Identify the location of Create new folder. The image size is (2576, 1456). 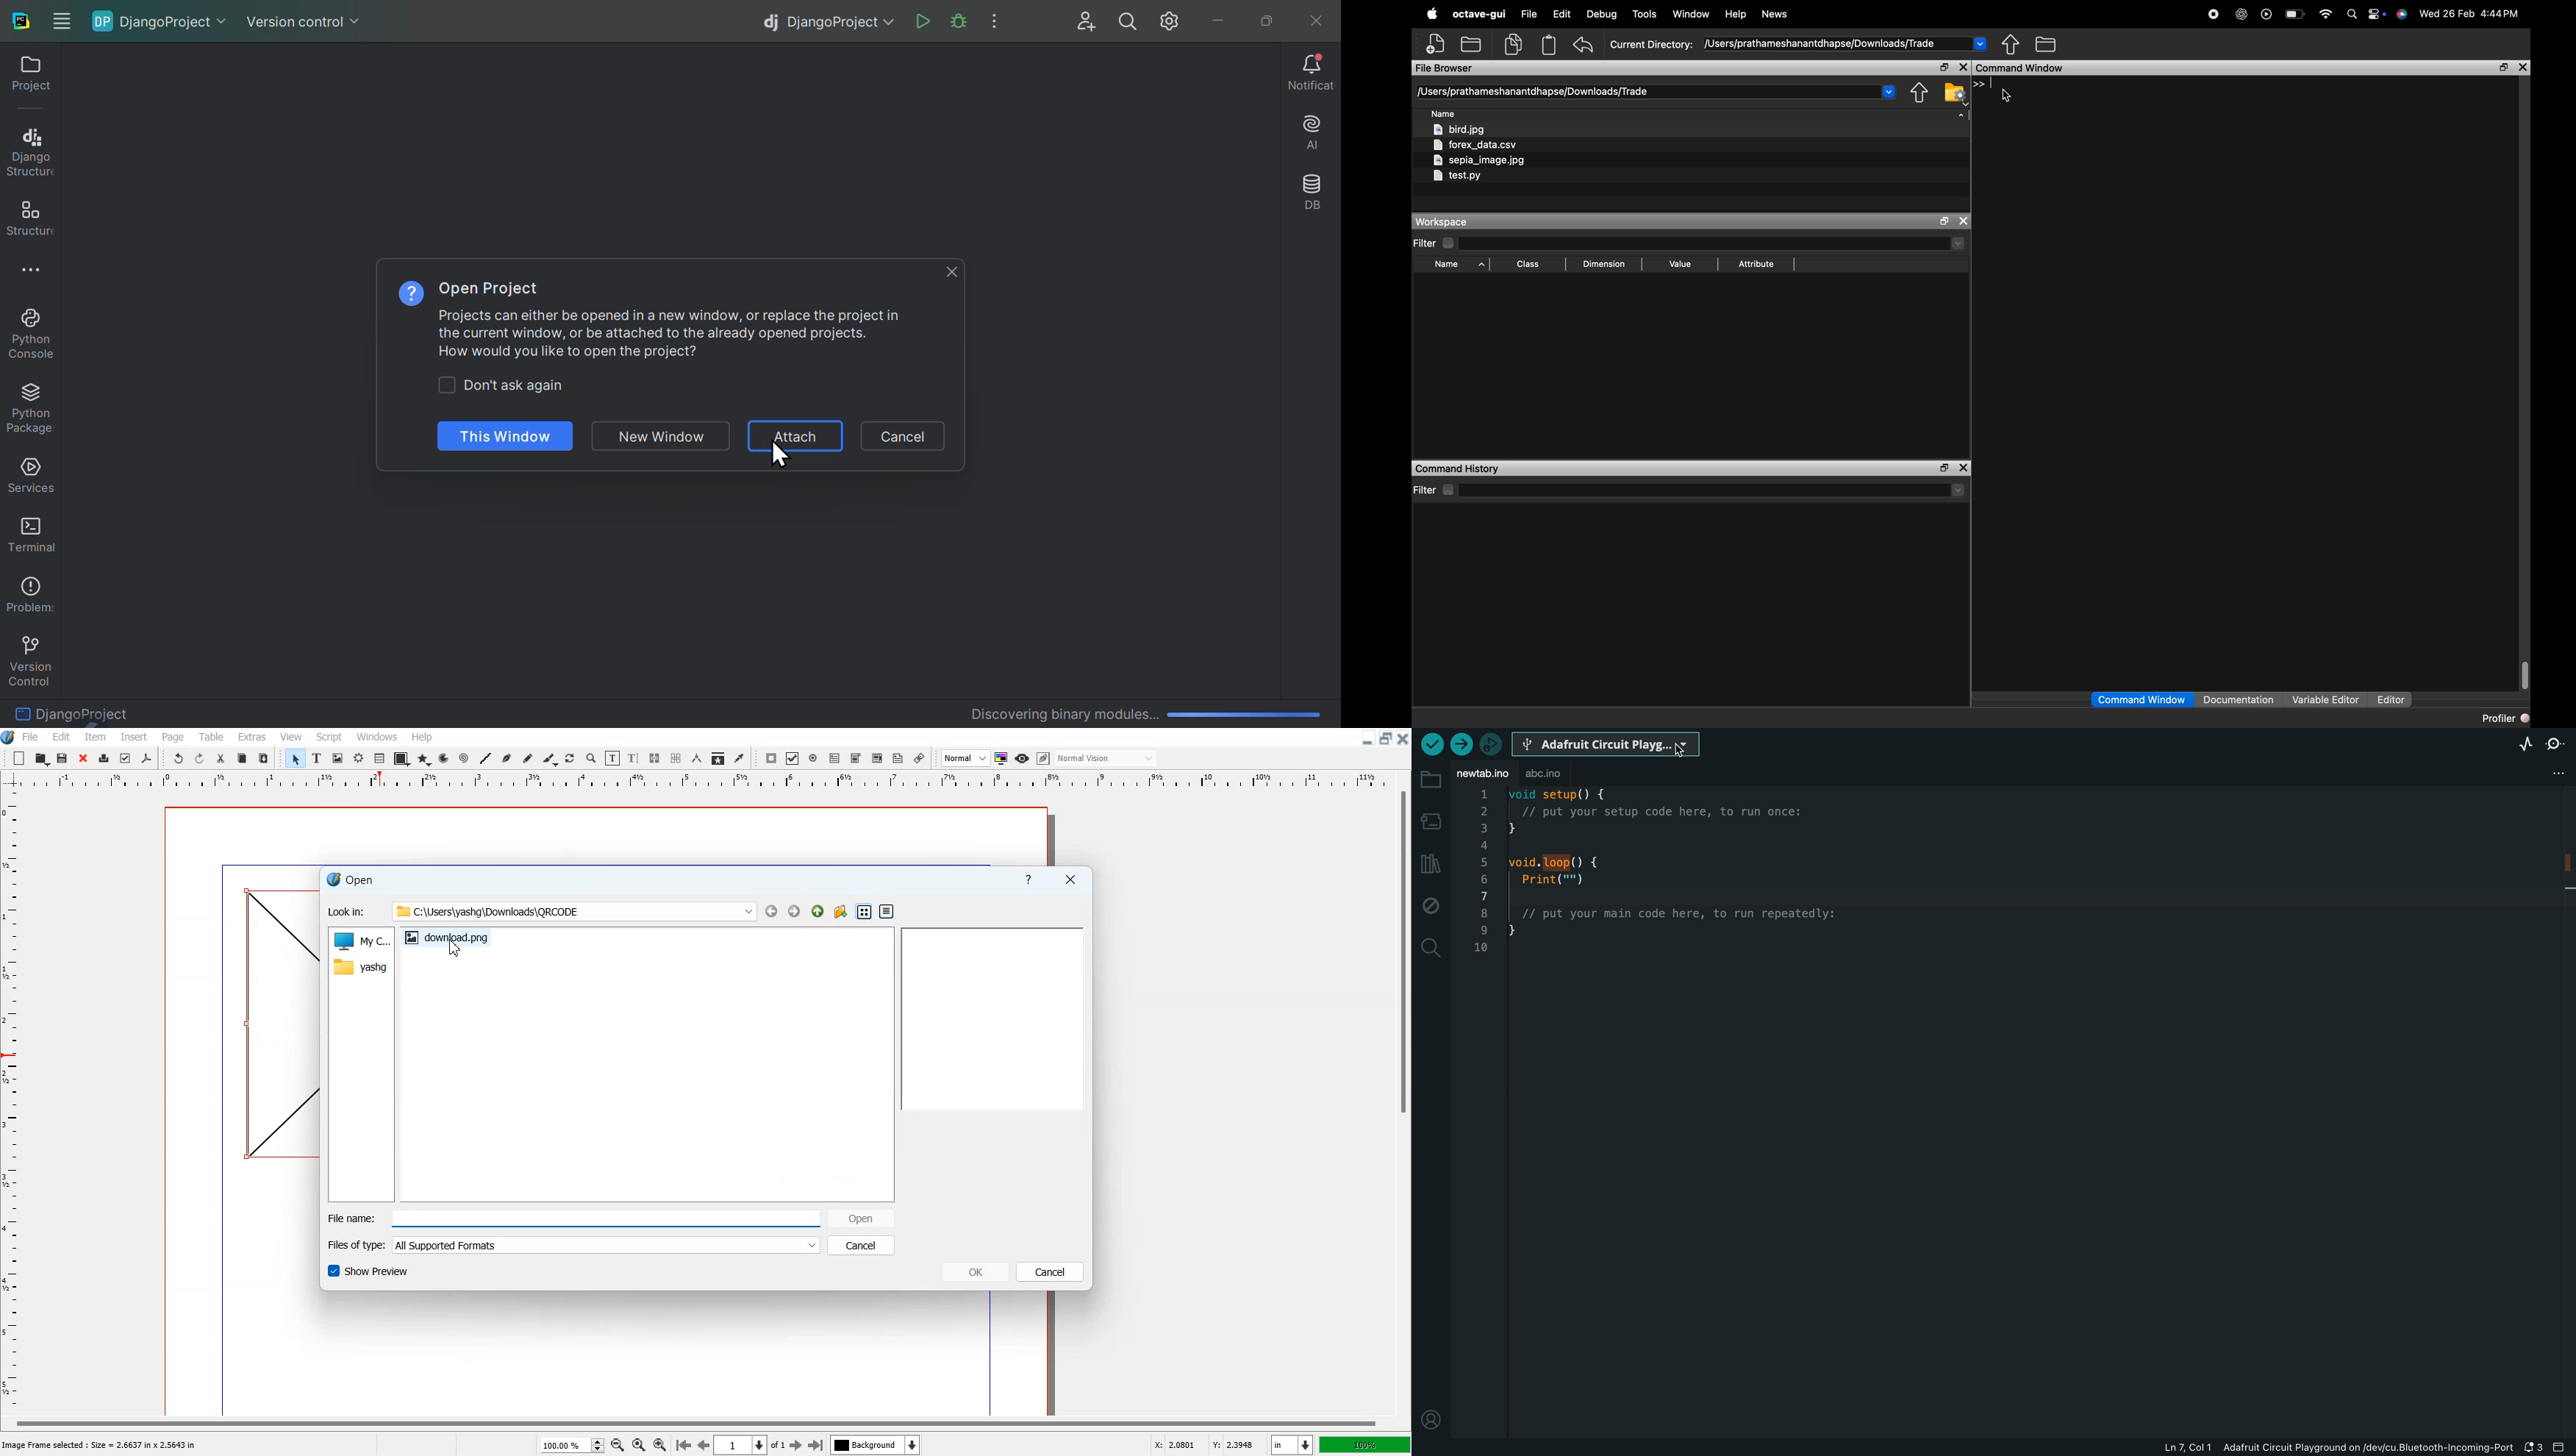
(840, 912).